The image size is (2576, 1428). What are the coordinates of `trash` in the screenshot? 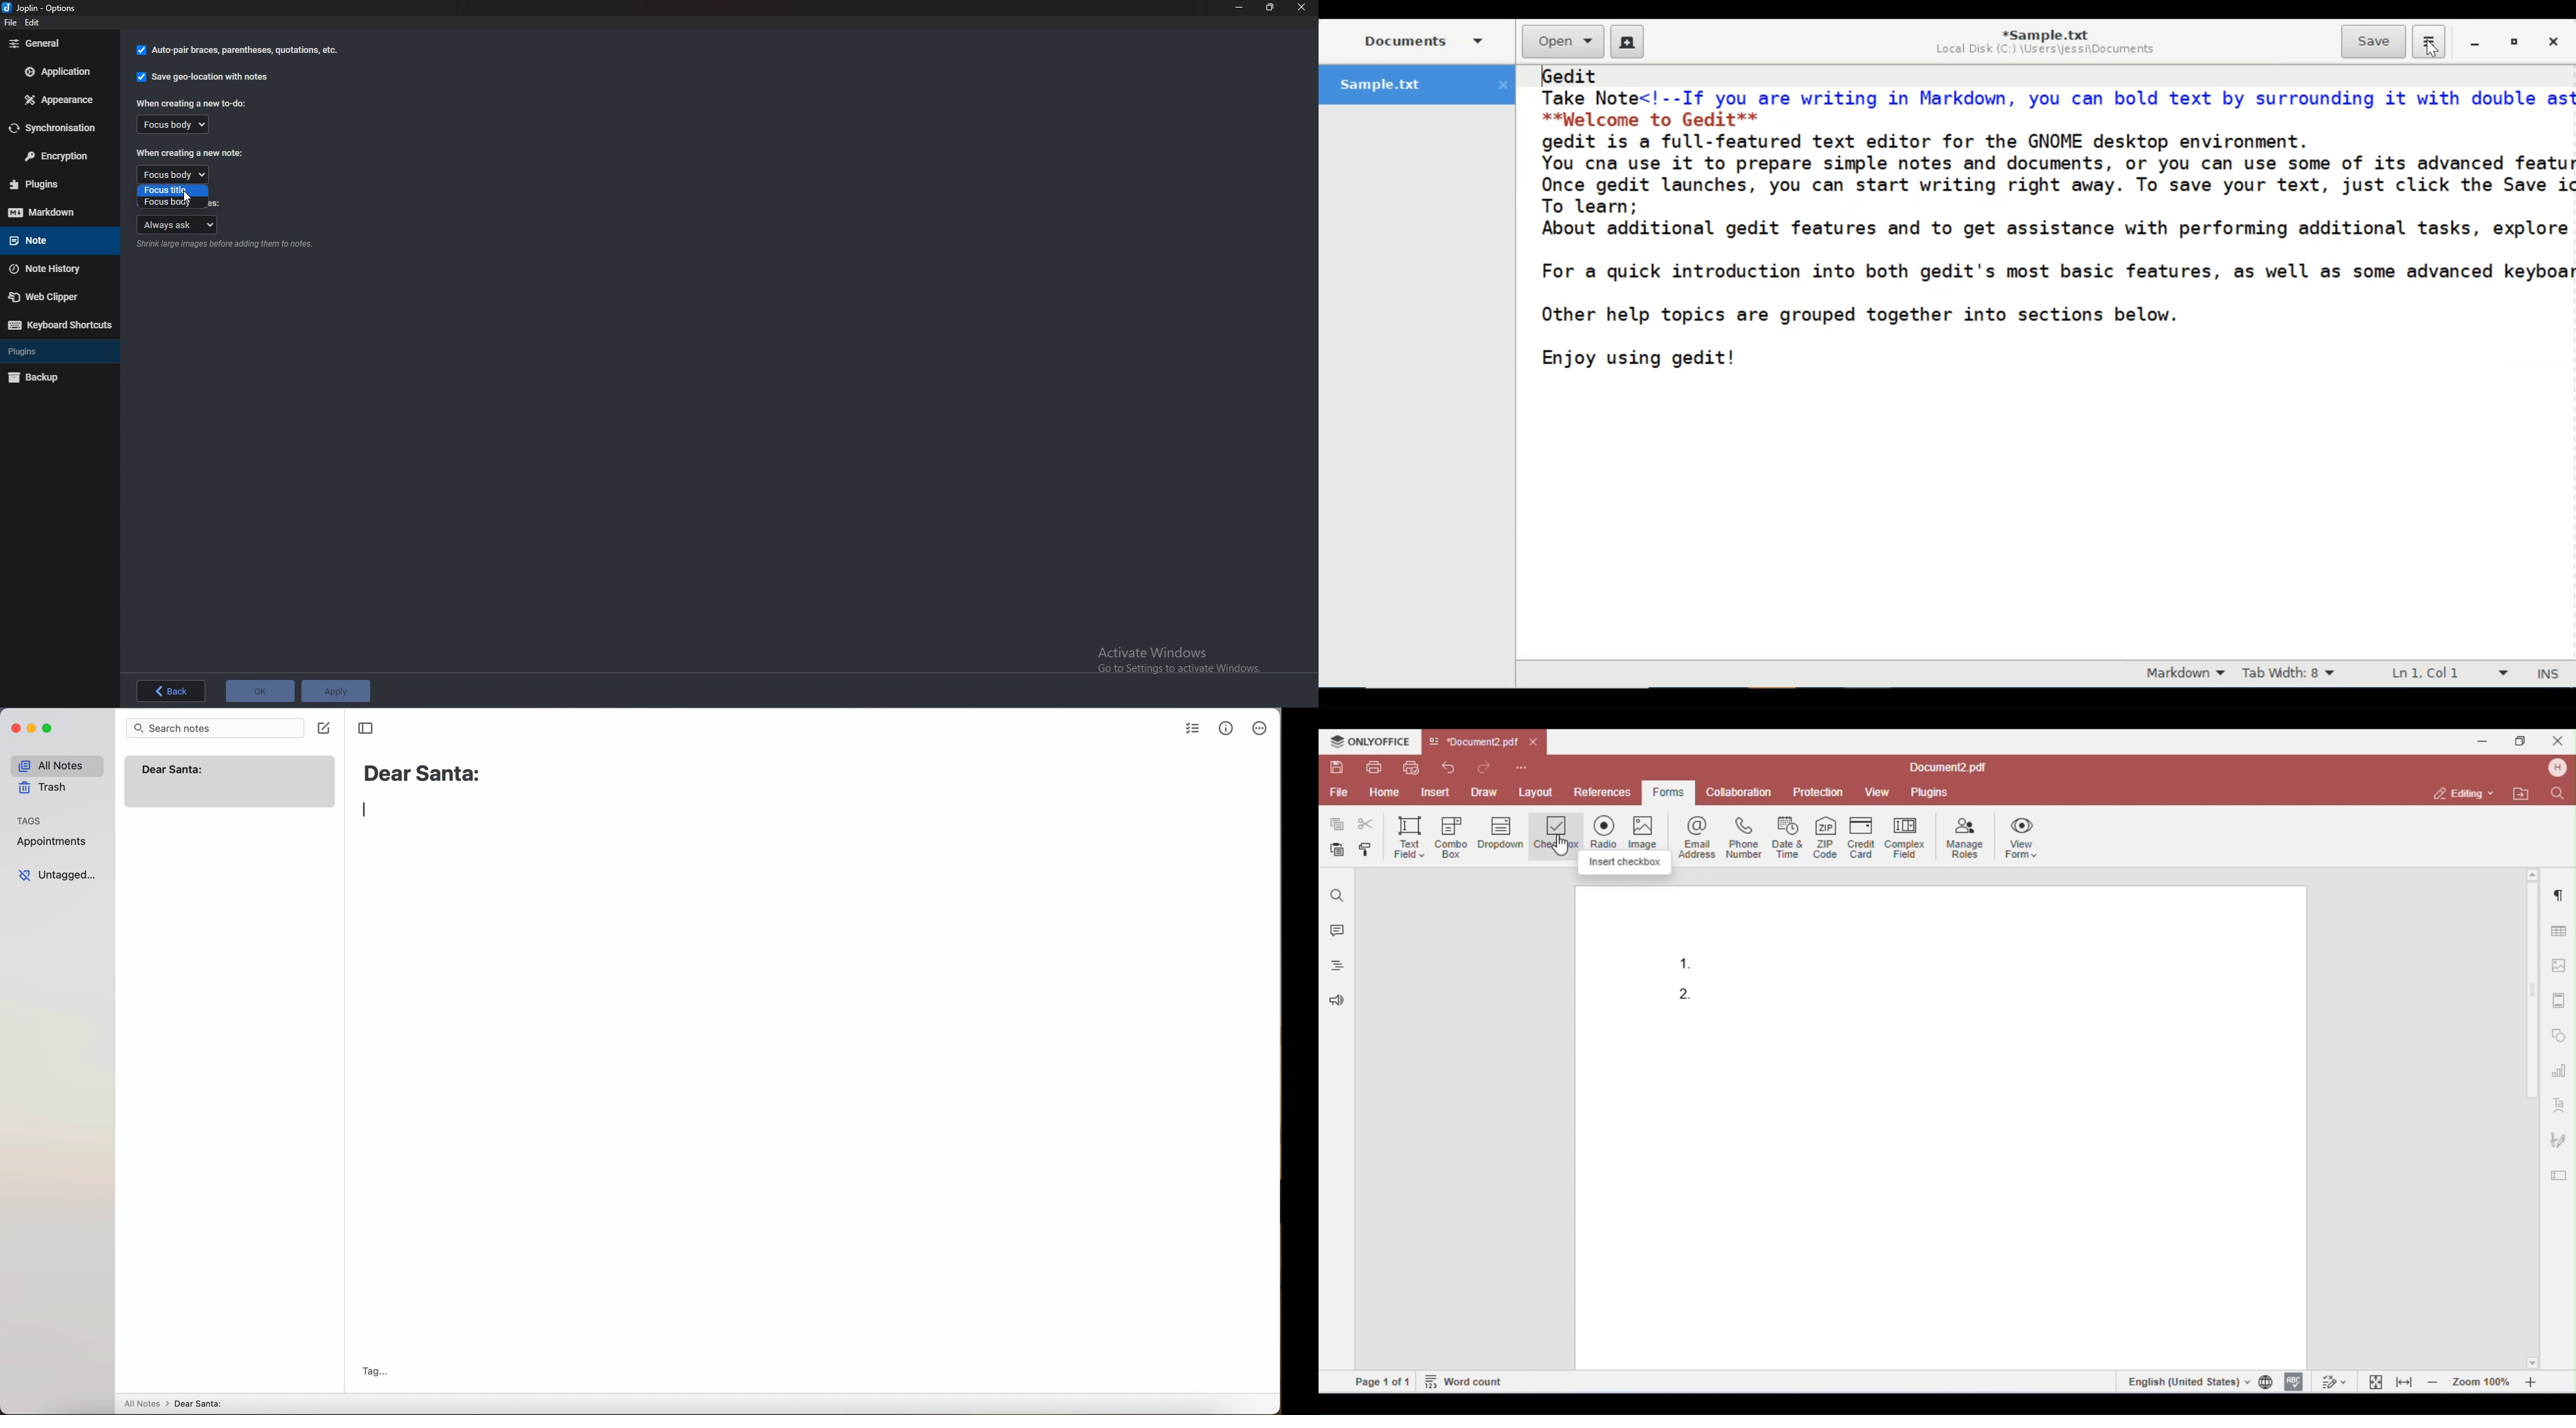 It's located at (47, 787).